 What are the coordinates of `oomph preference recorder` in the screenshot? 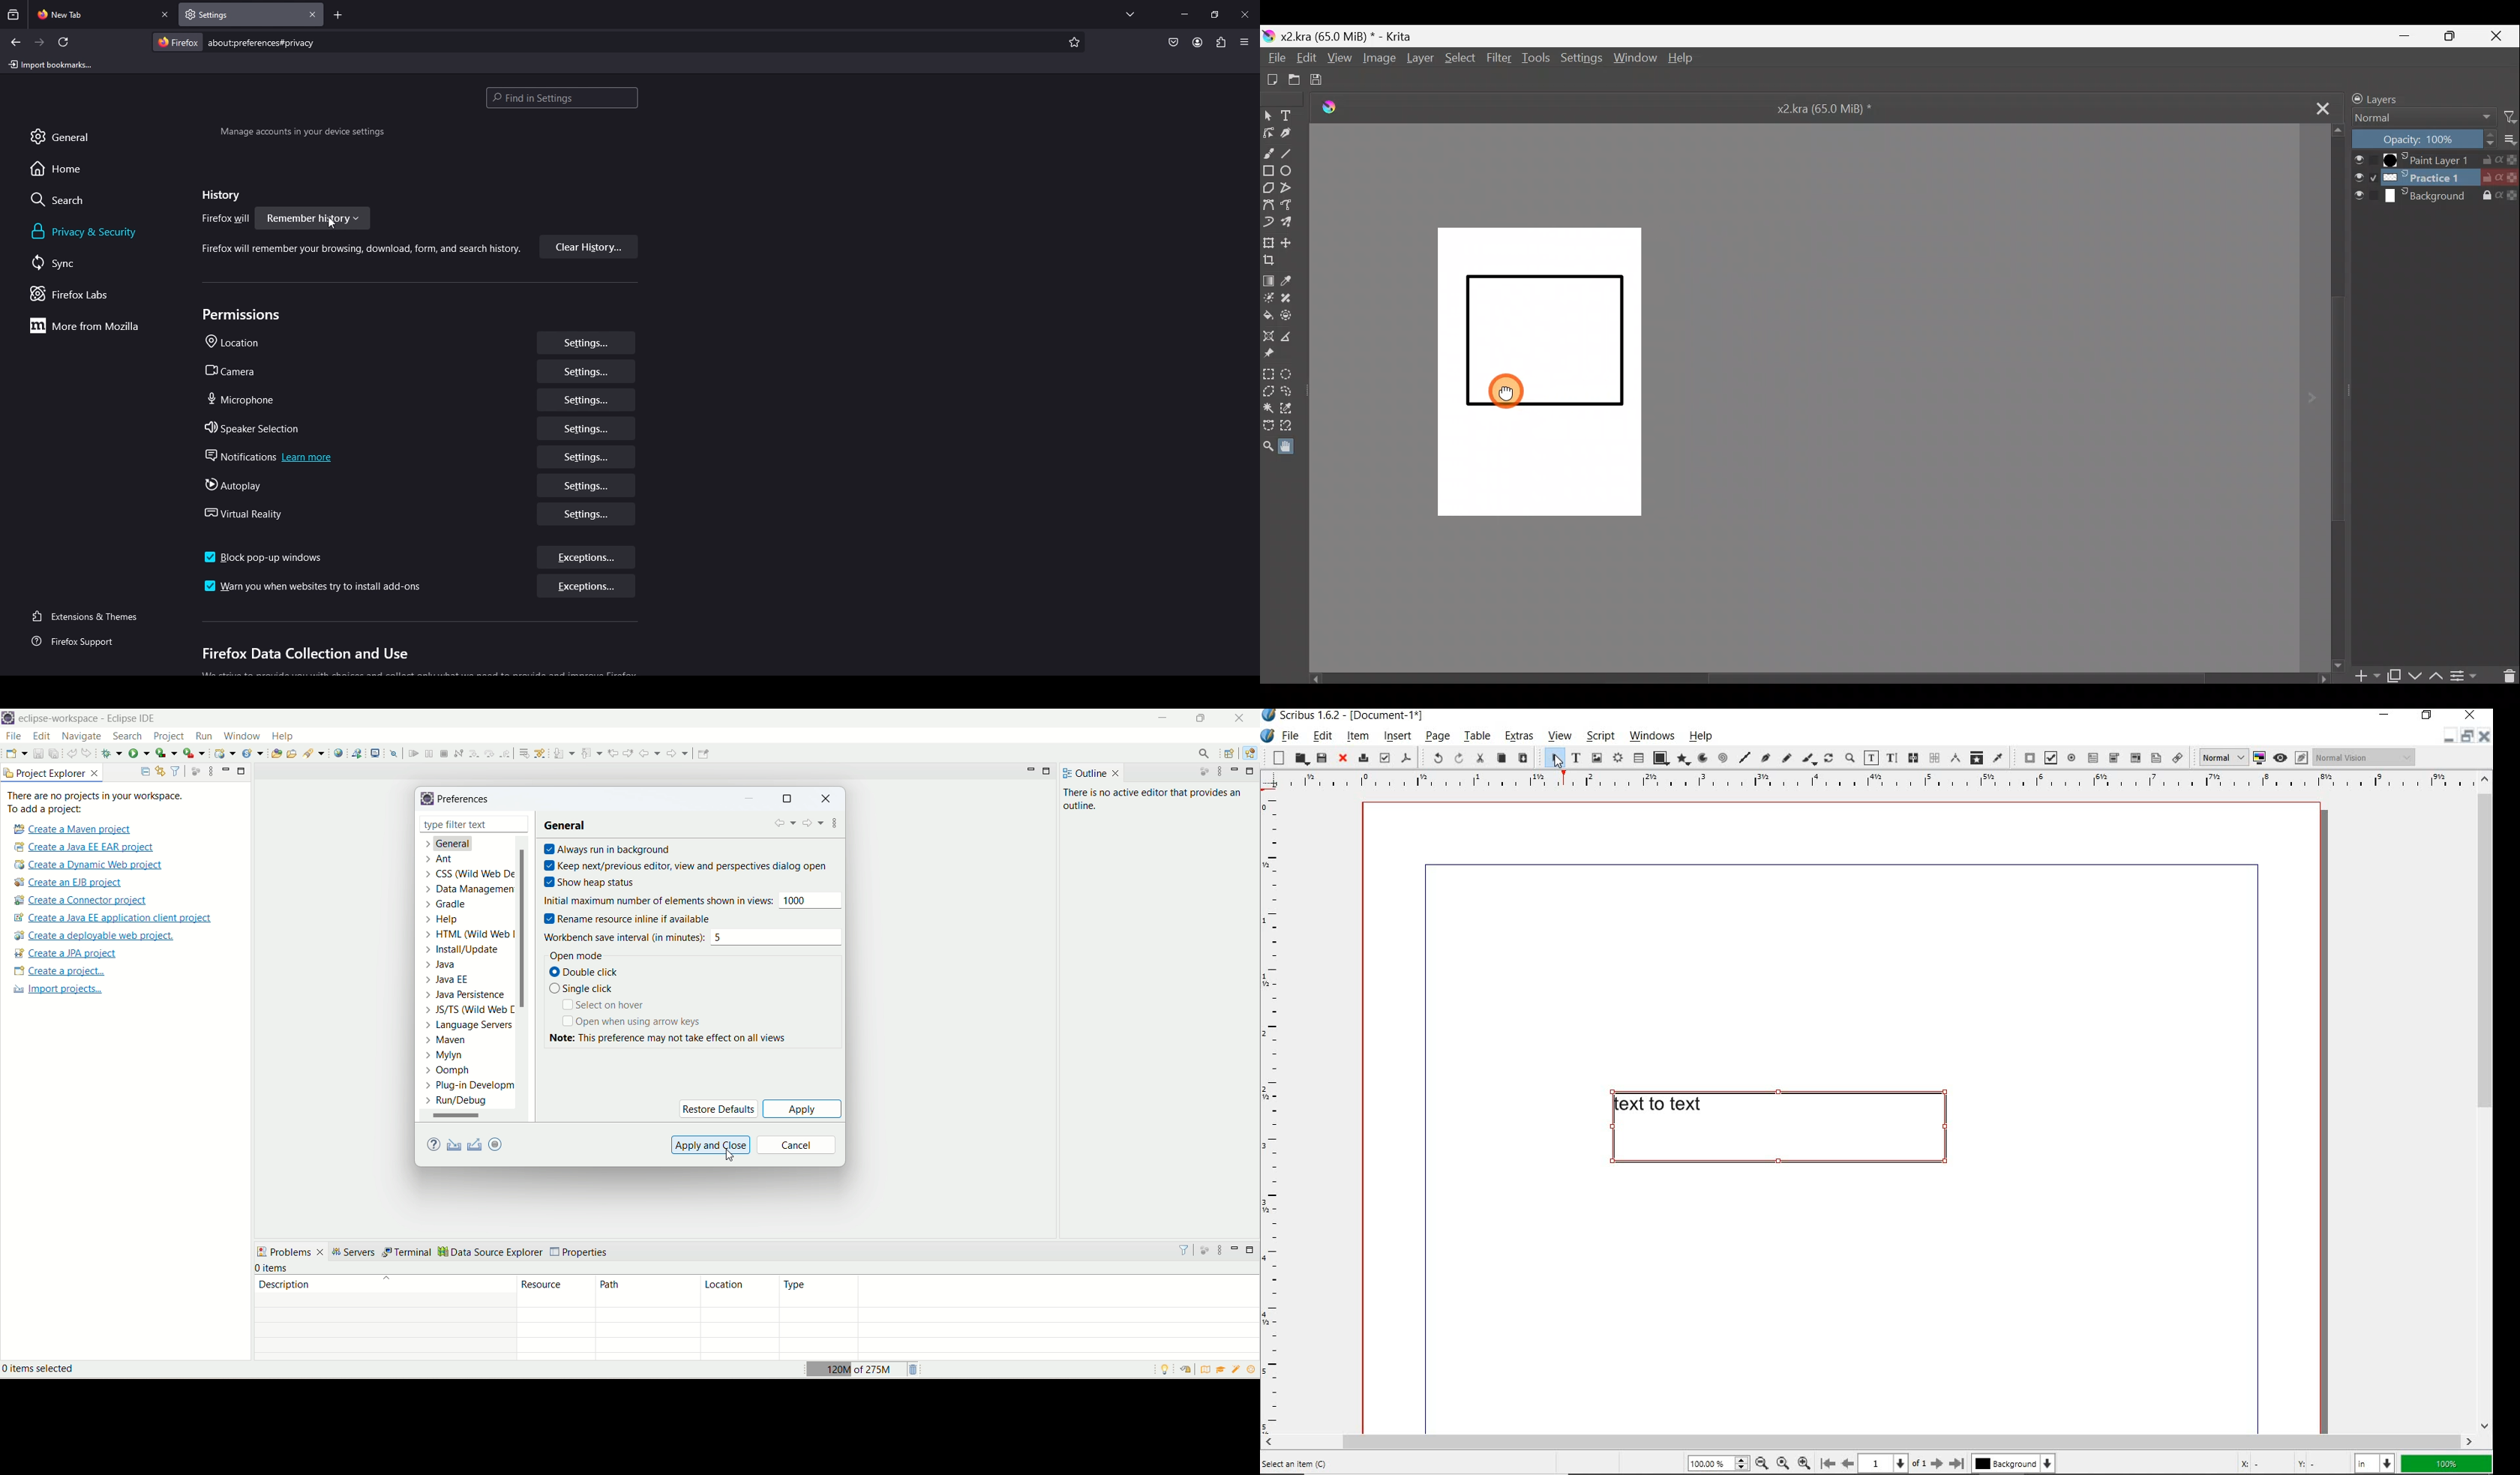 It's located at (495, 1144).